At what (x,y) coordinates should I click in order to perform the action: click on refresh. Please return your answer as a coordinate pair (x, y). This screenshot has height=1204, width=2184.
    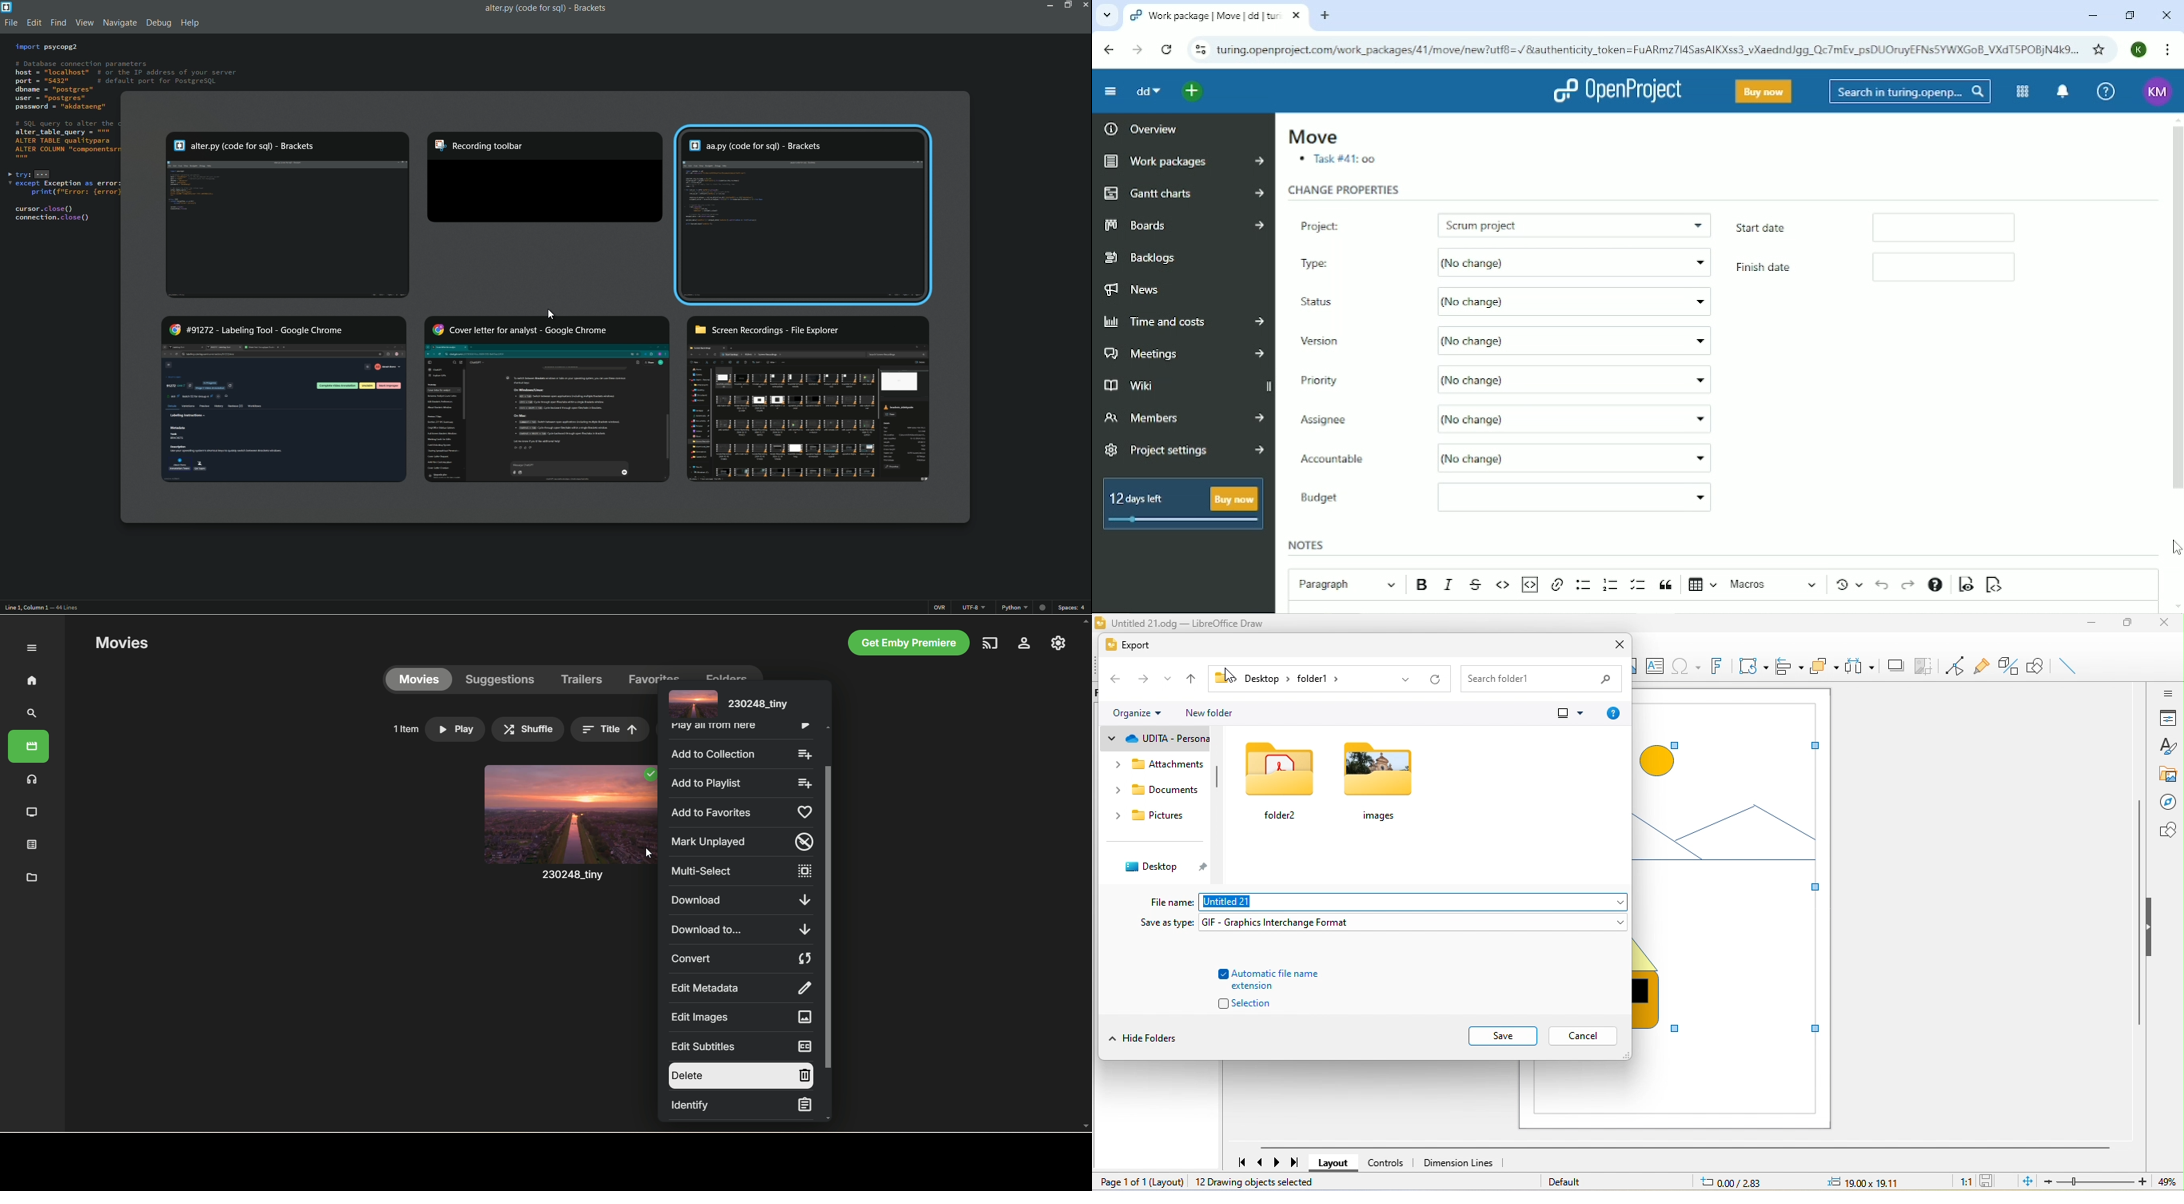
    Looking at the image, I should click on (1433, 678).